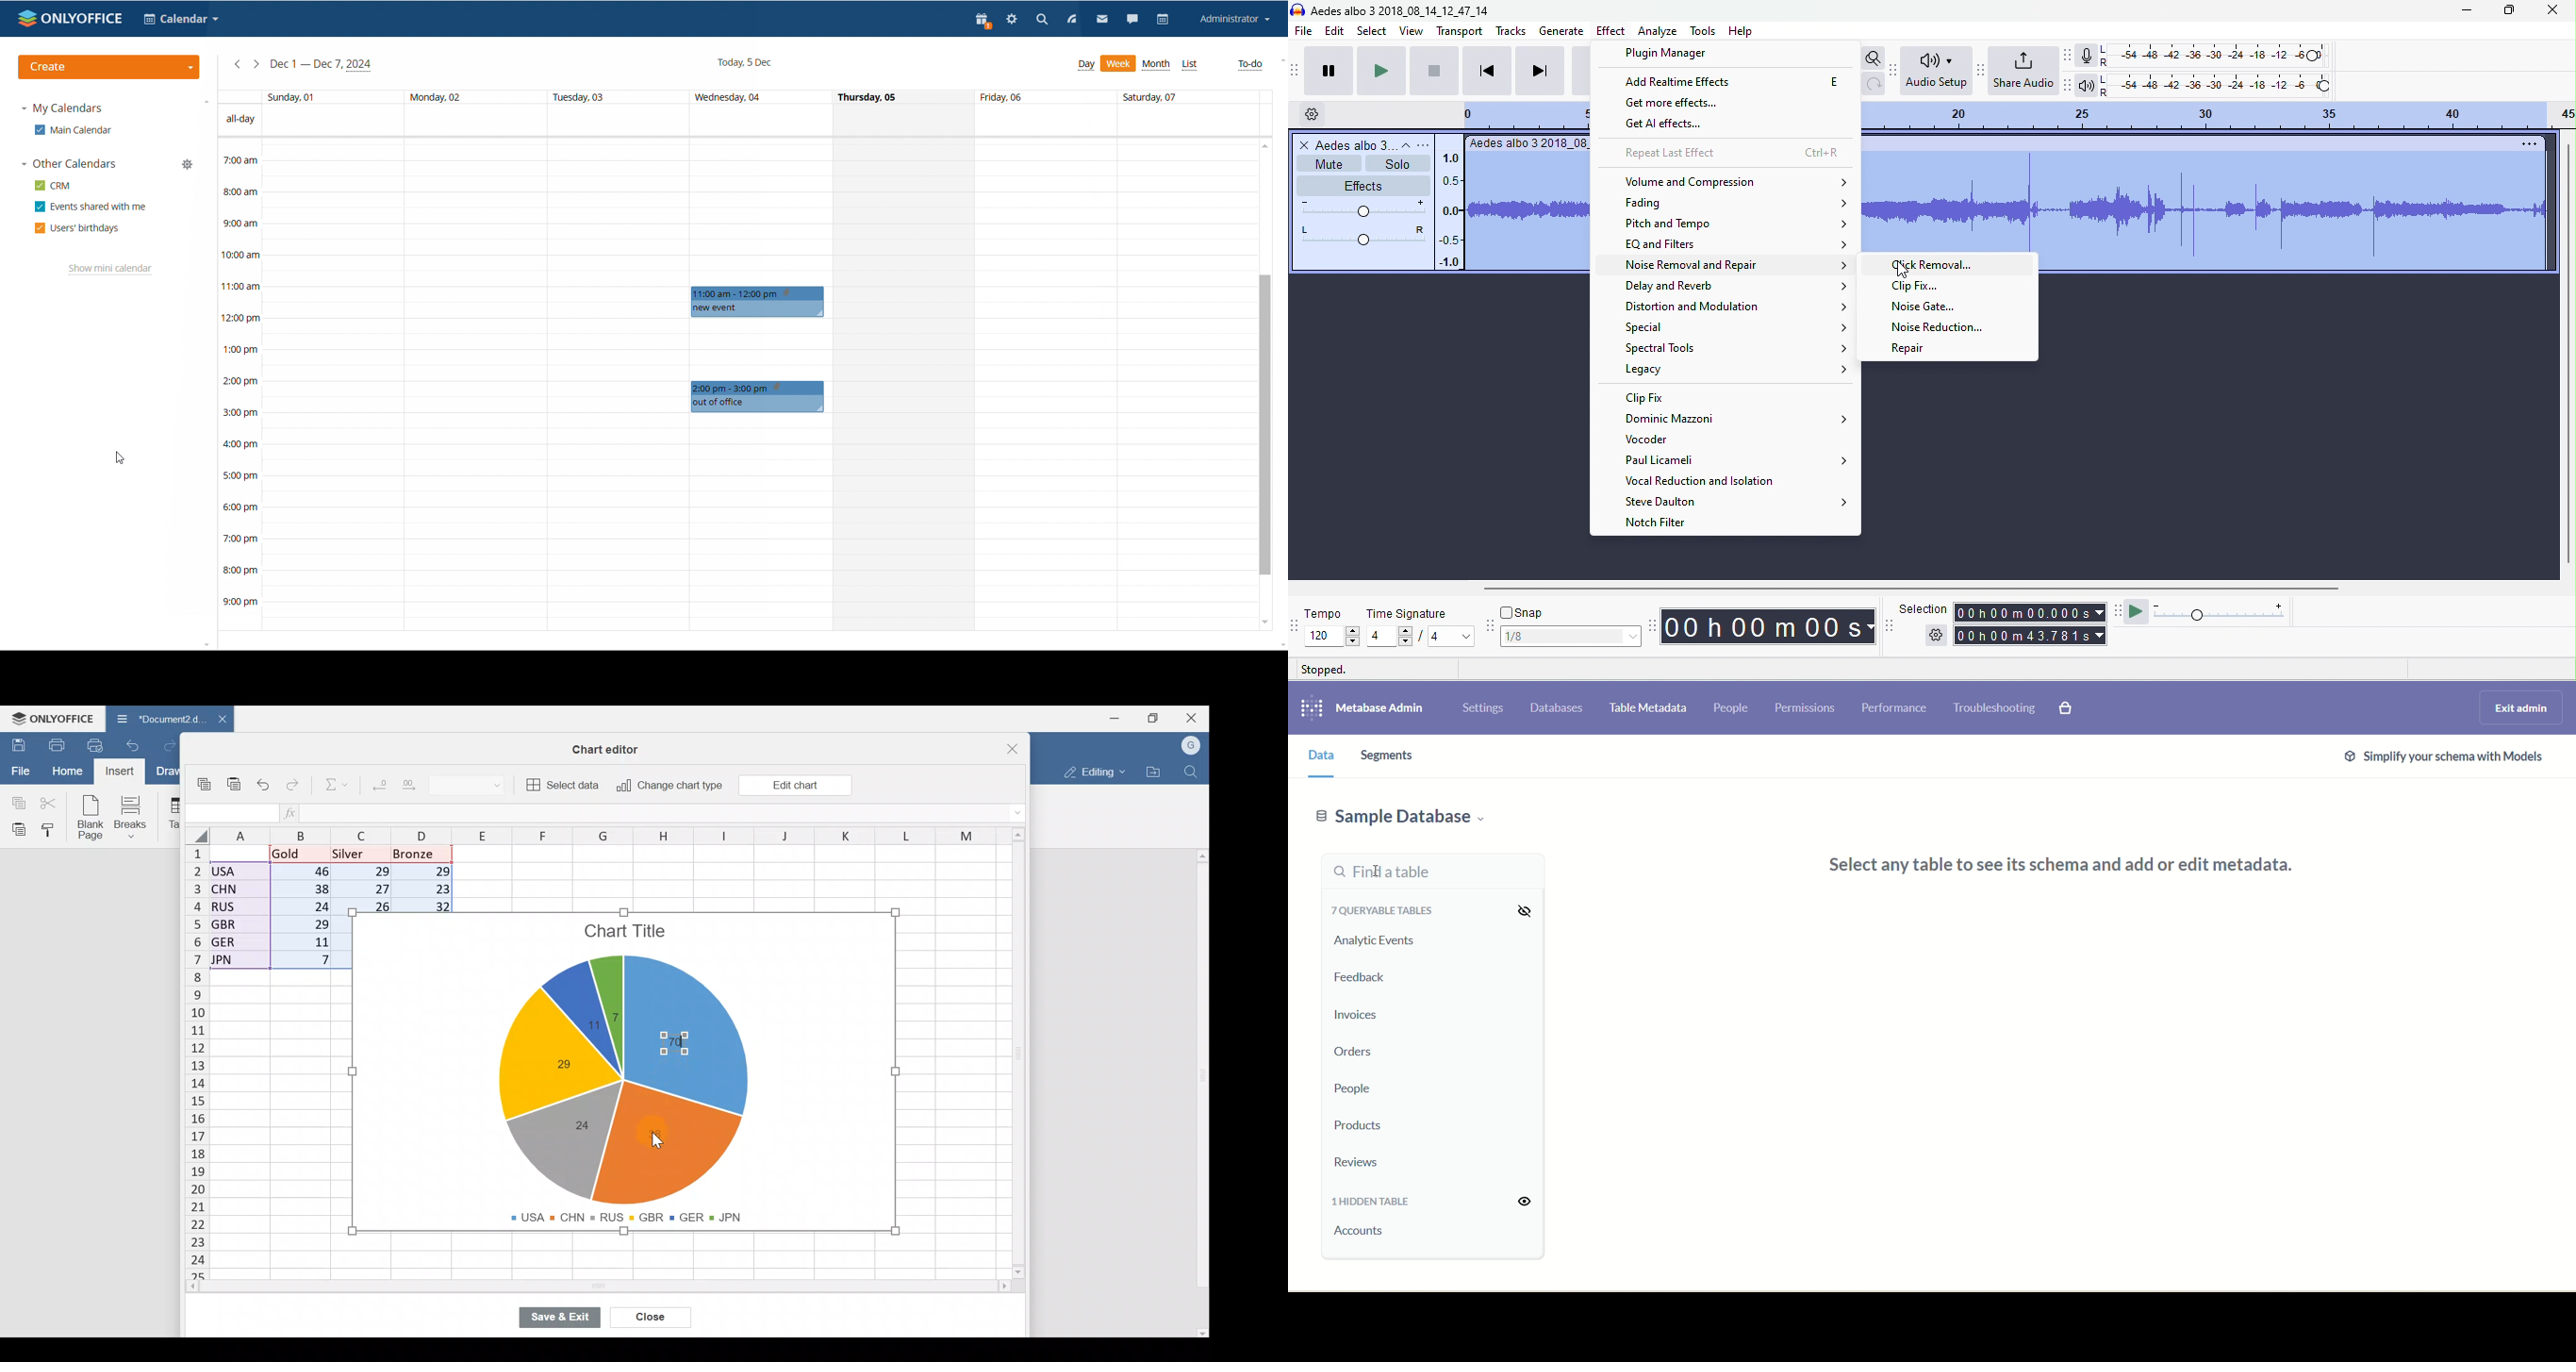 The width and height of the screenshot is (2576, 1372). Describe the element at coordinates (1738, 328) in the screenshot. I see `special` at that location.